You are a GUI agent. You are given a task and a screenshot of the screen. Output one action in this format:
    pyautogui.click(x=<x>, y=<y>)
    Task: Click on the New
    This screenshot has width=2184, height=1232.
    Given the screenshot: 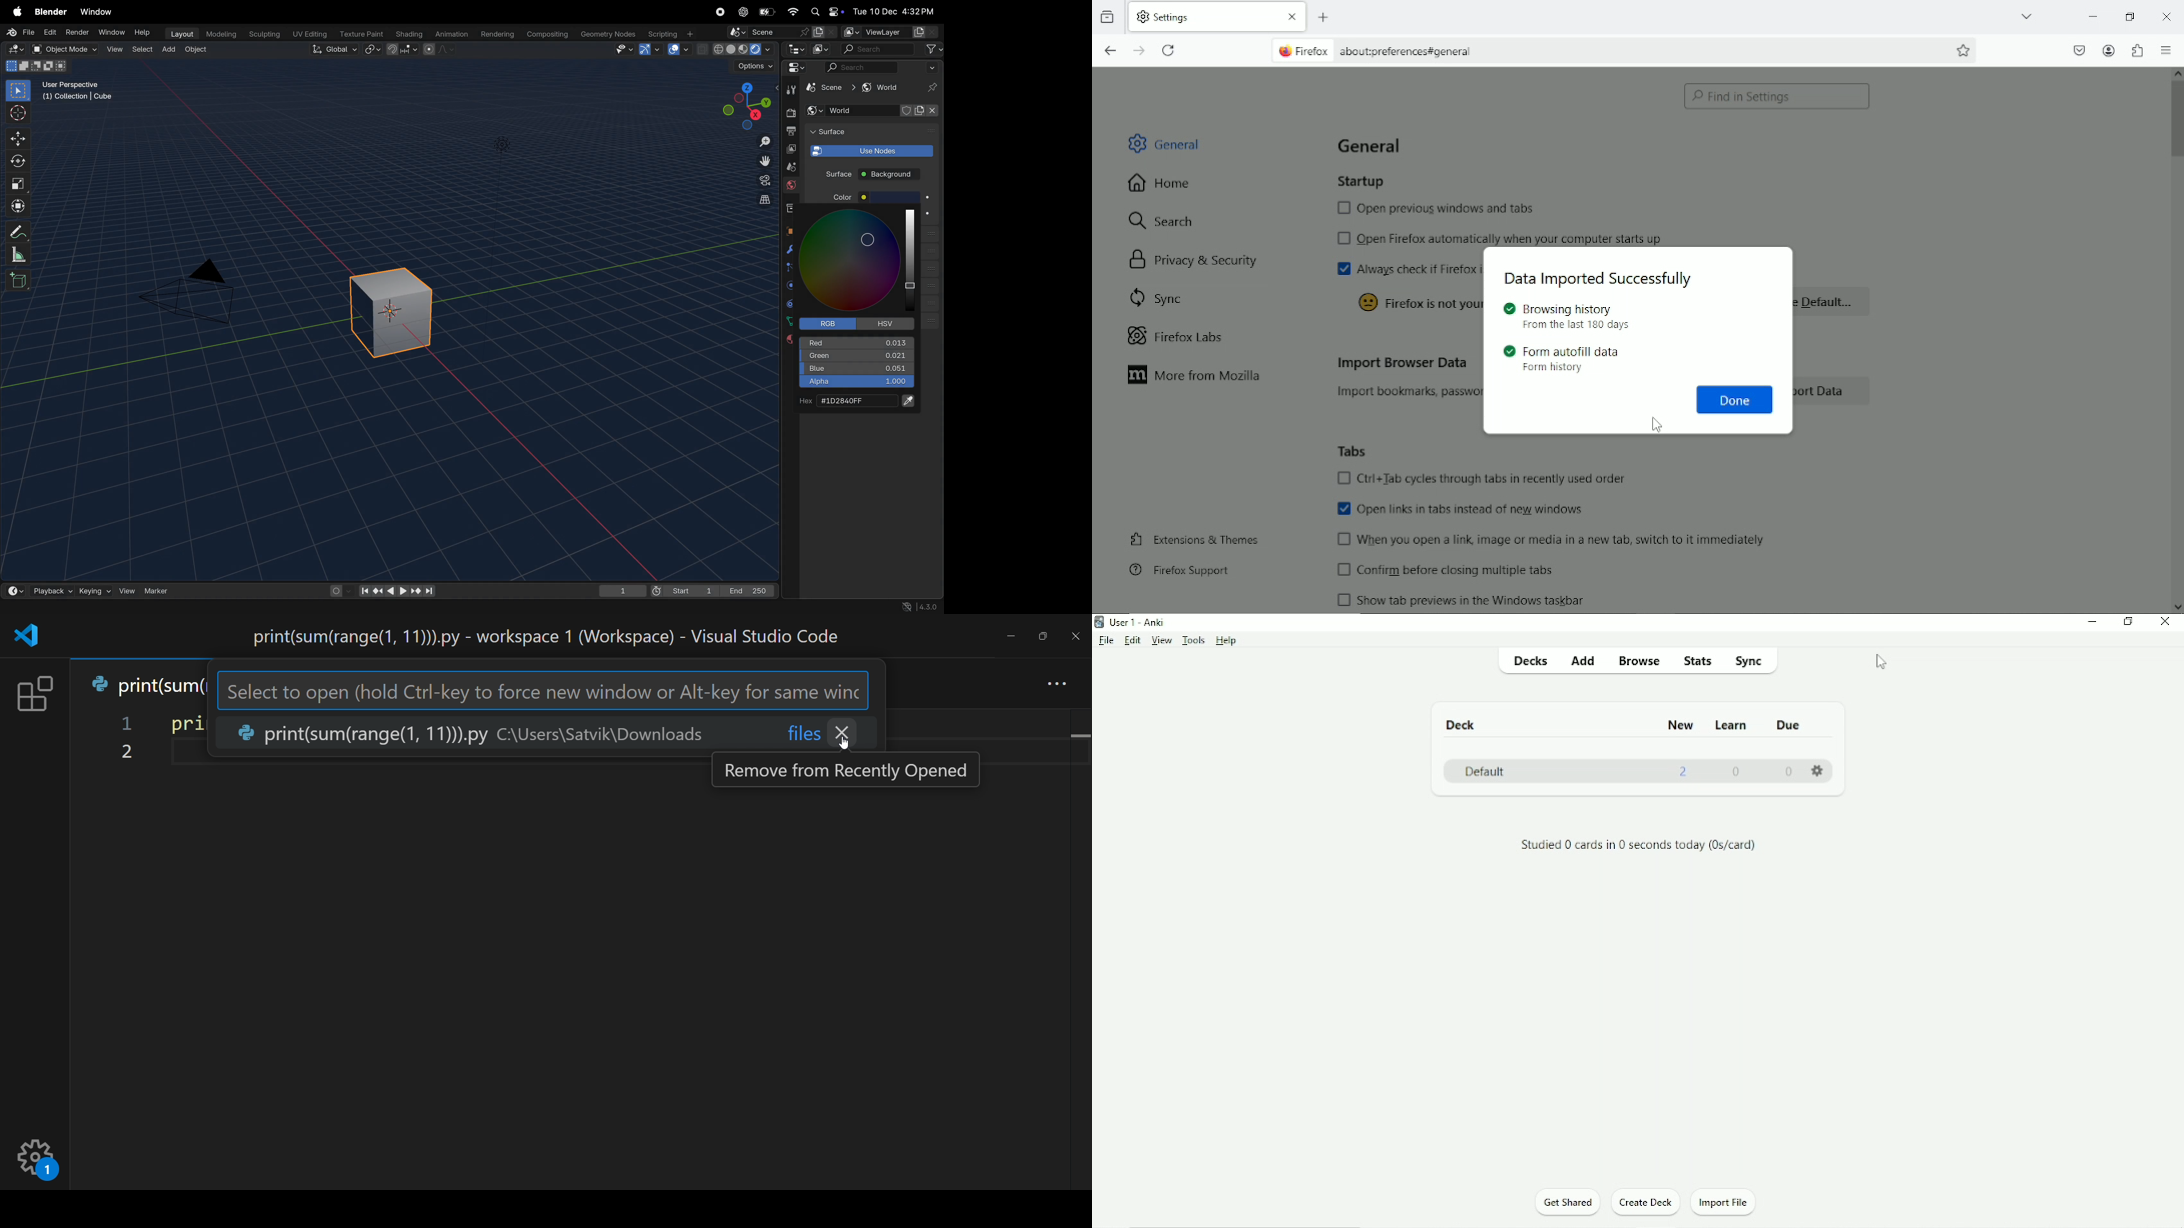 What is the action you would take?
    pyautogui.click(x=1680, y=725)
    